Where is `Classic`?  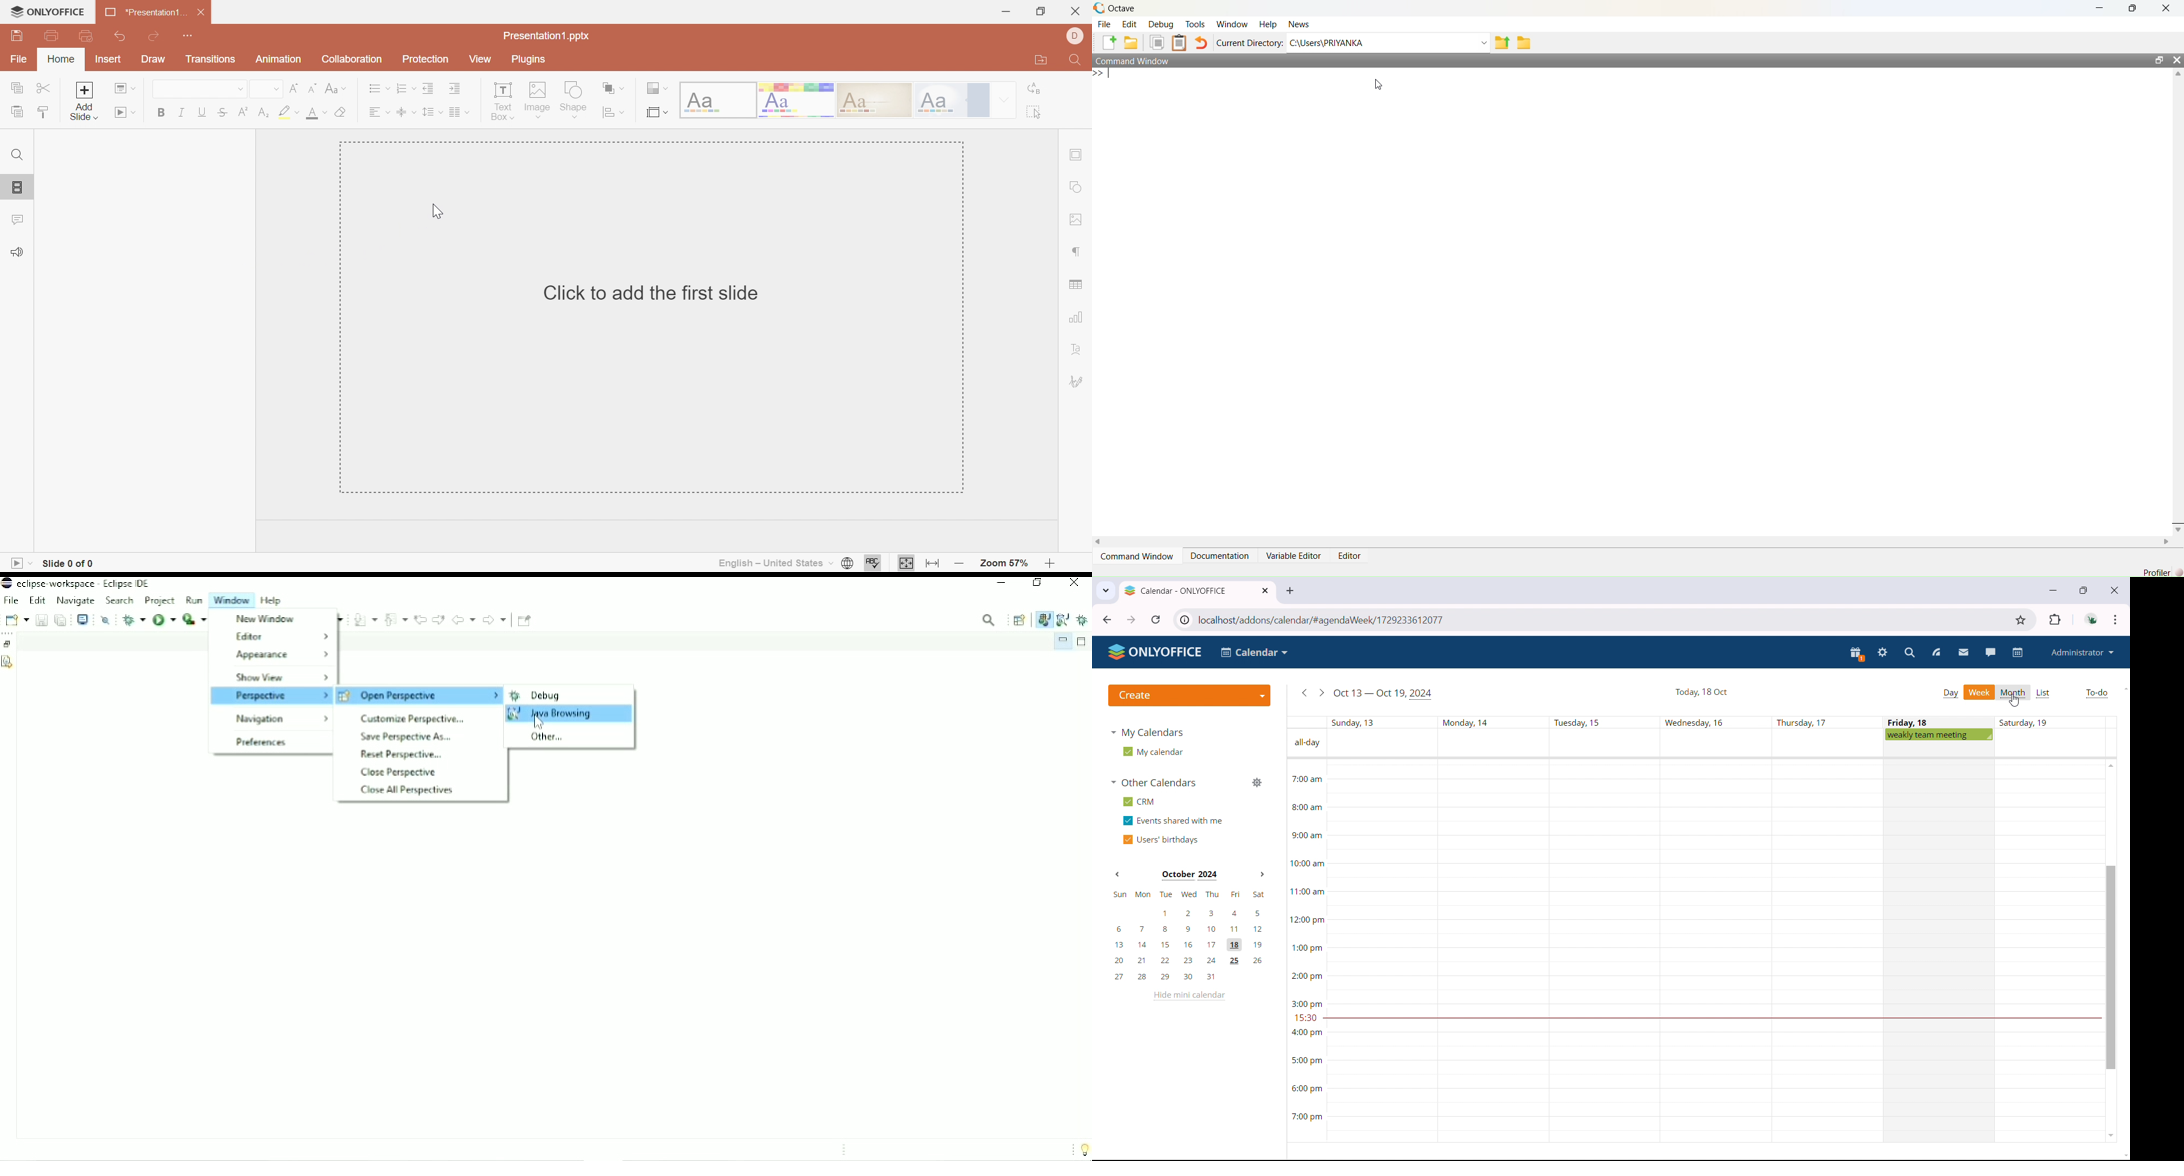
Classic is located at coordinates (874, 100).